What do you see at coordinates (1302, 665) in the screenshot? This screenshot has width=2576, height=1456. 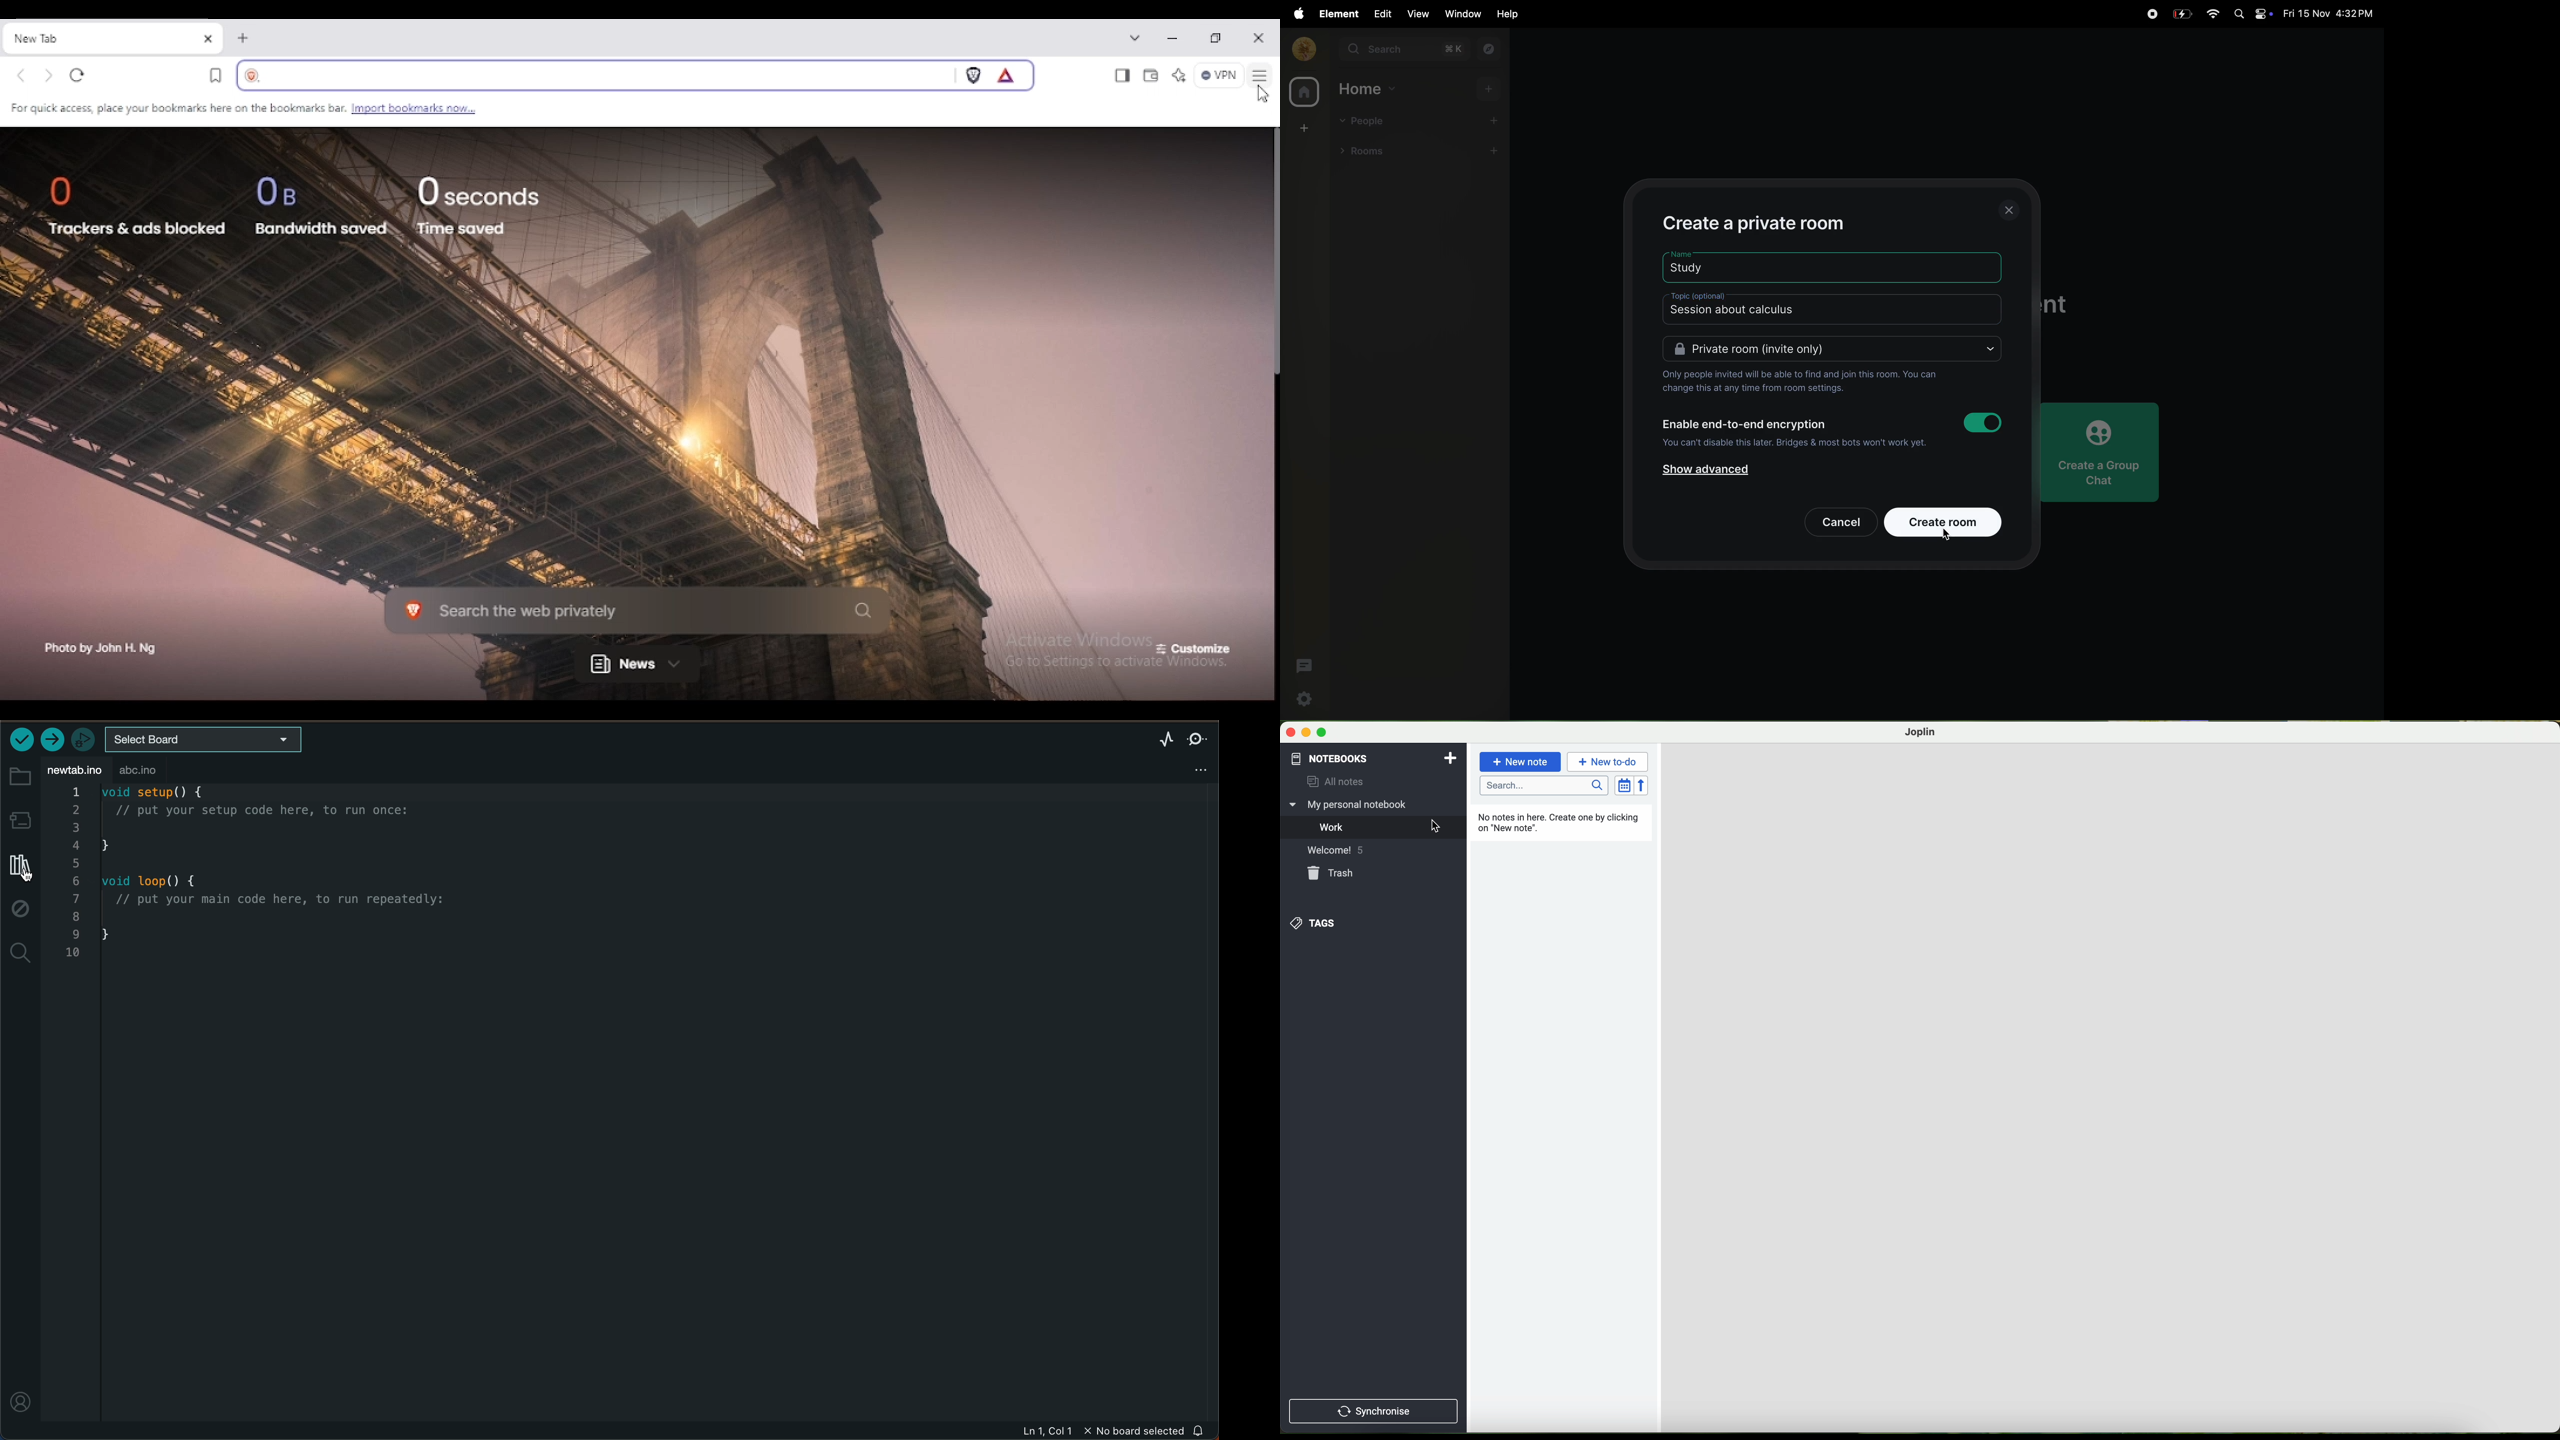 I see `threads` at bounding box center [1302, 665].